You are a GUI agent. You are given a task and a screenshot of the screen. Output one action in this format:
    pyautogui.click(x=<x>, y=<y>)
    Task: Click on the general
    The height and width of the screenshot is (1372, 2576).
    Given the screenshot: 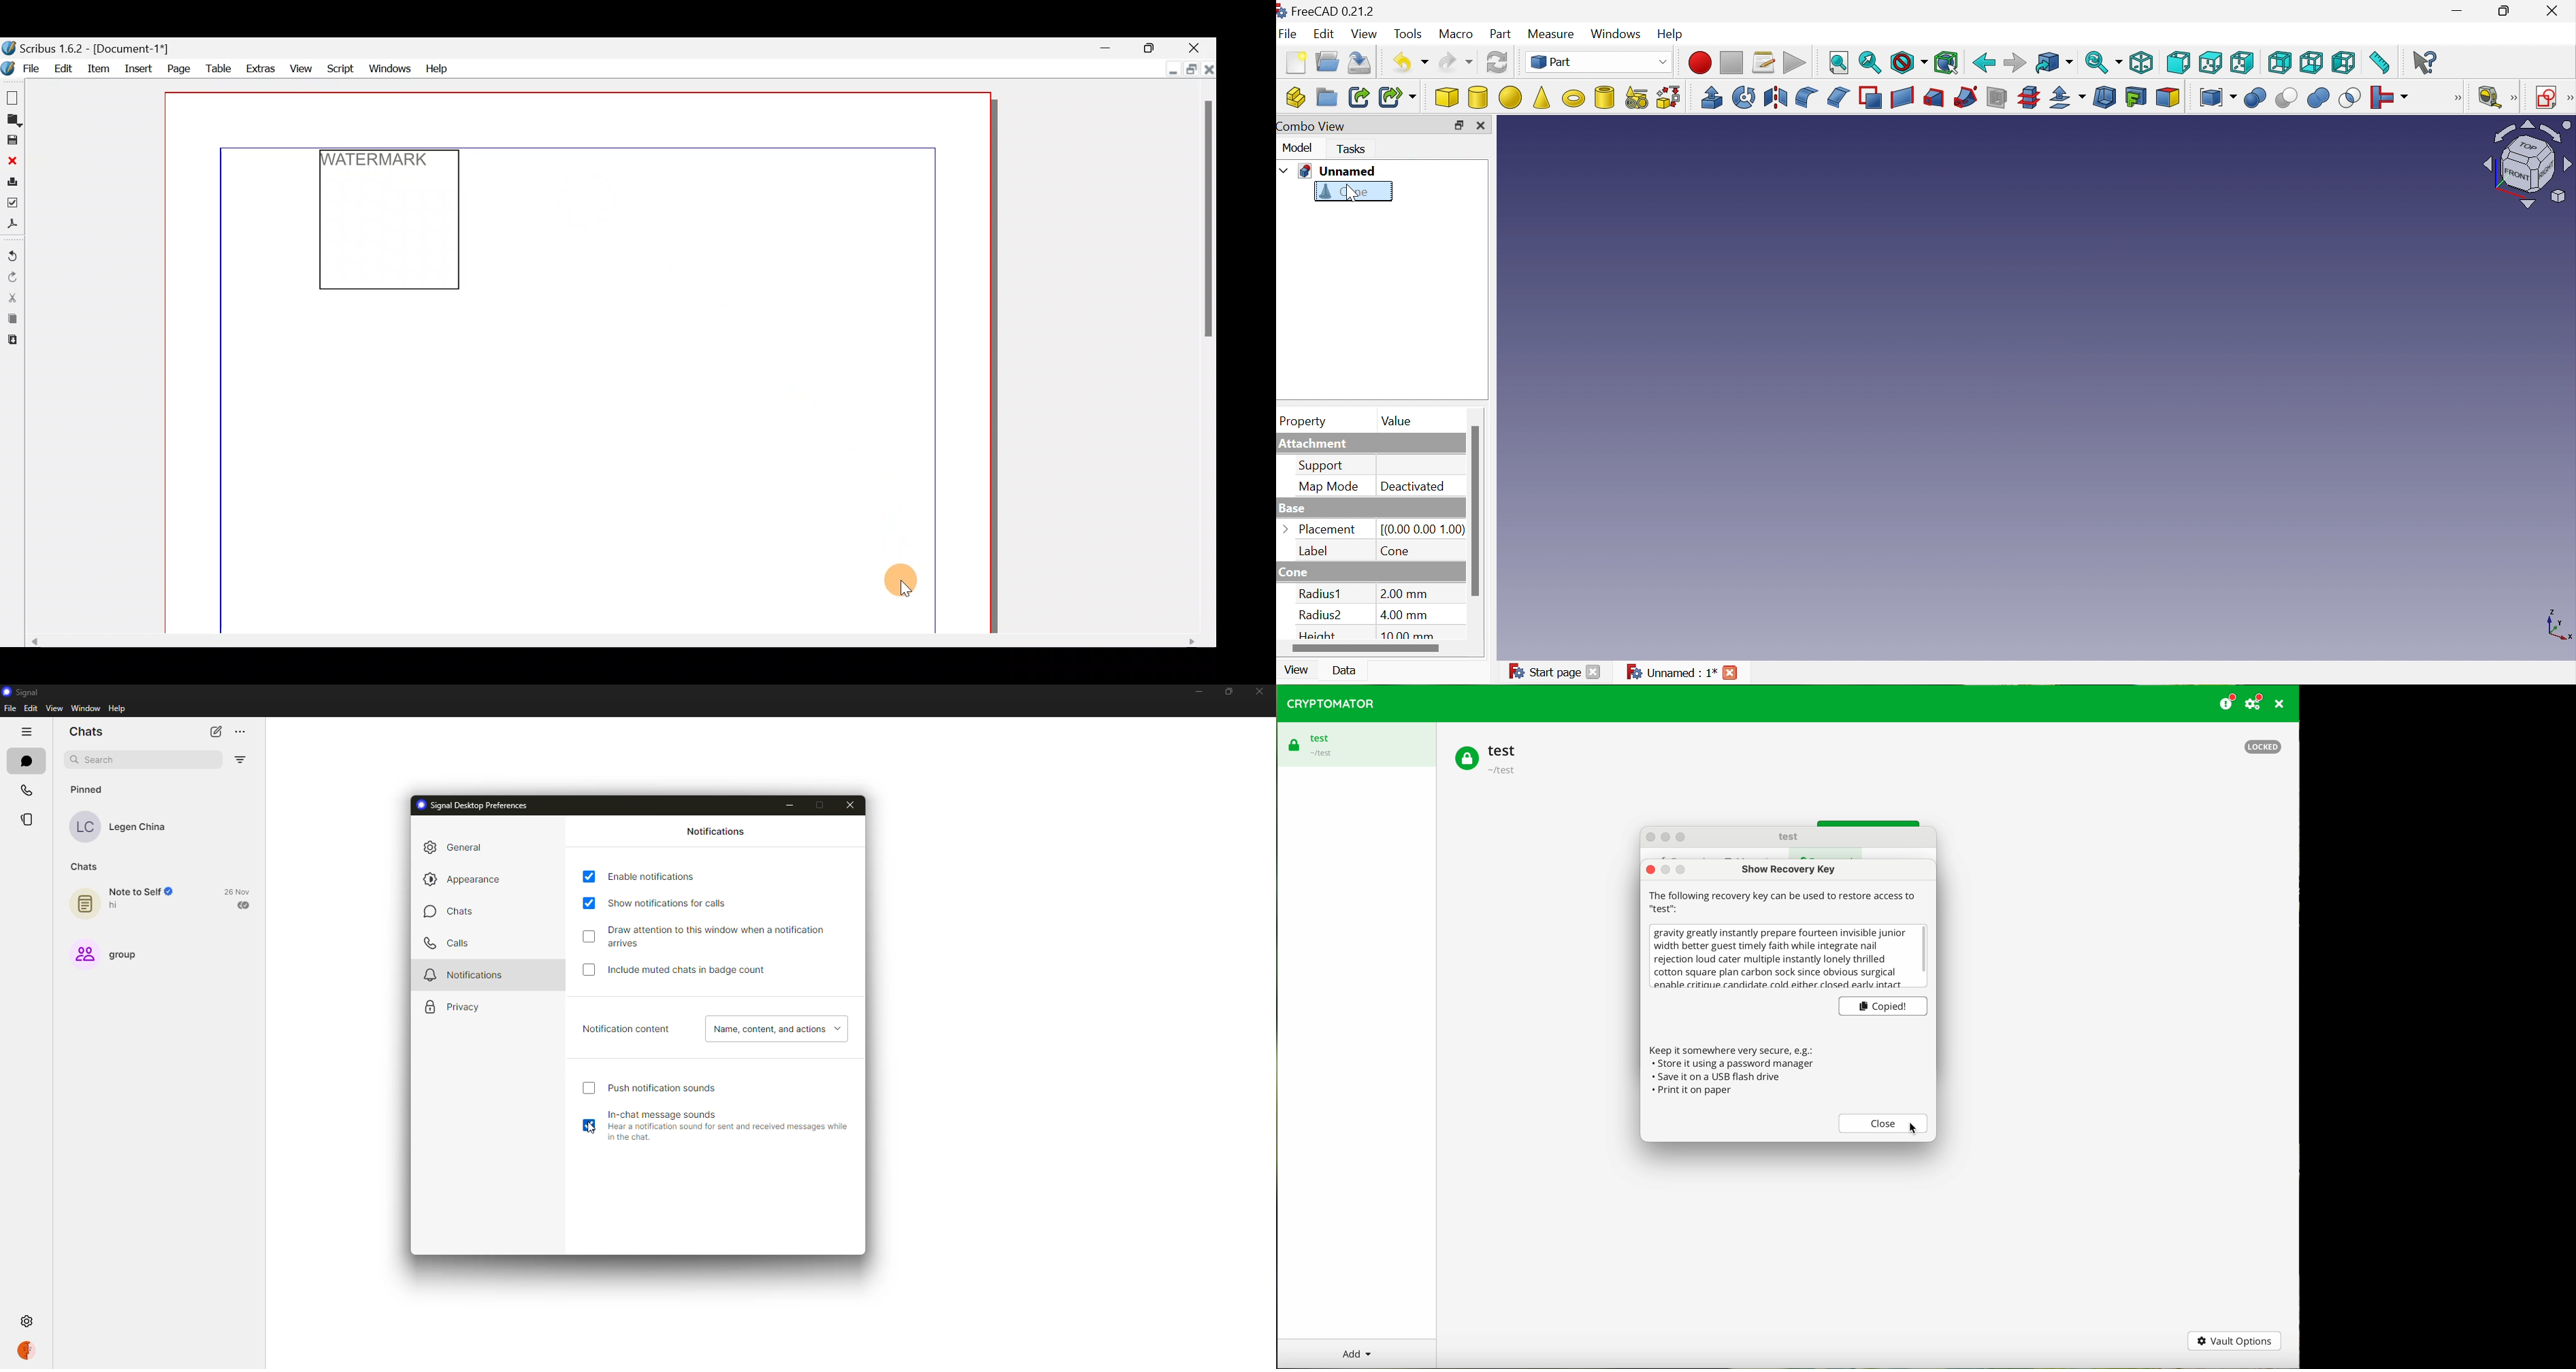 What is the action you would take?
    pyautogui.click(x=463, y=847)
    